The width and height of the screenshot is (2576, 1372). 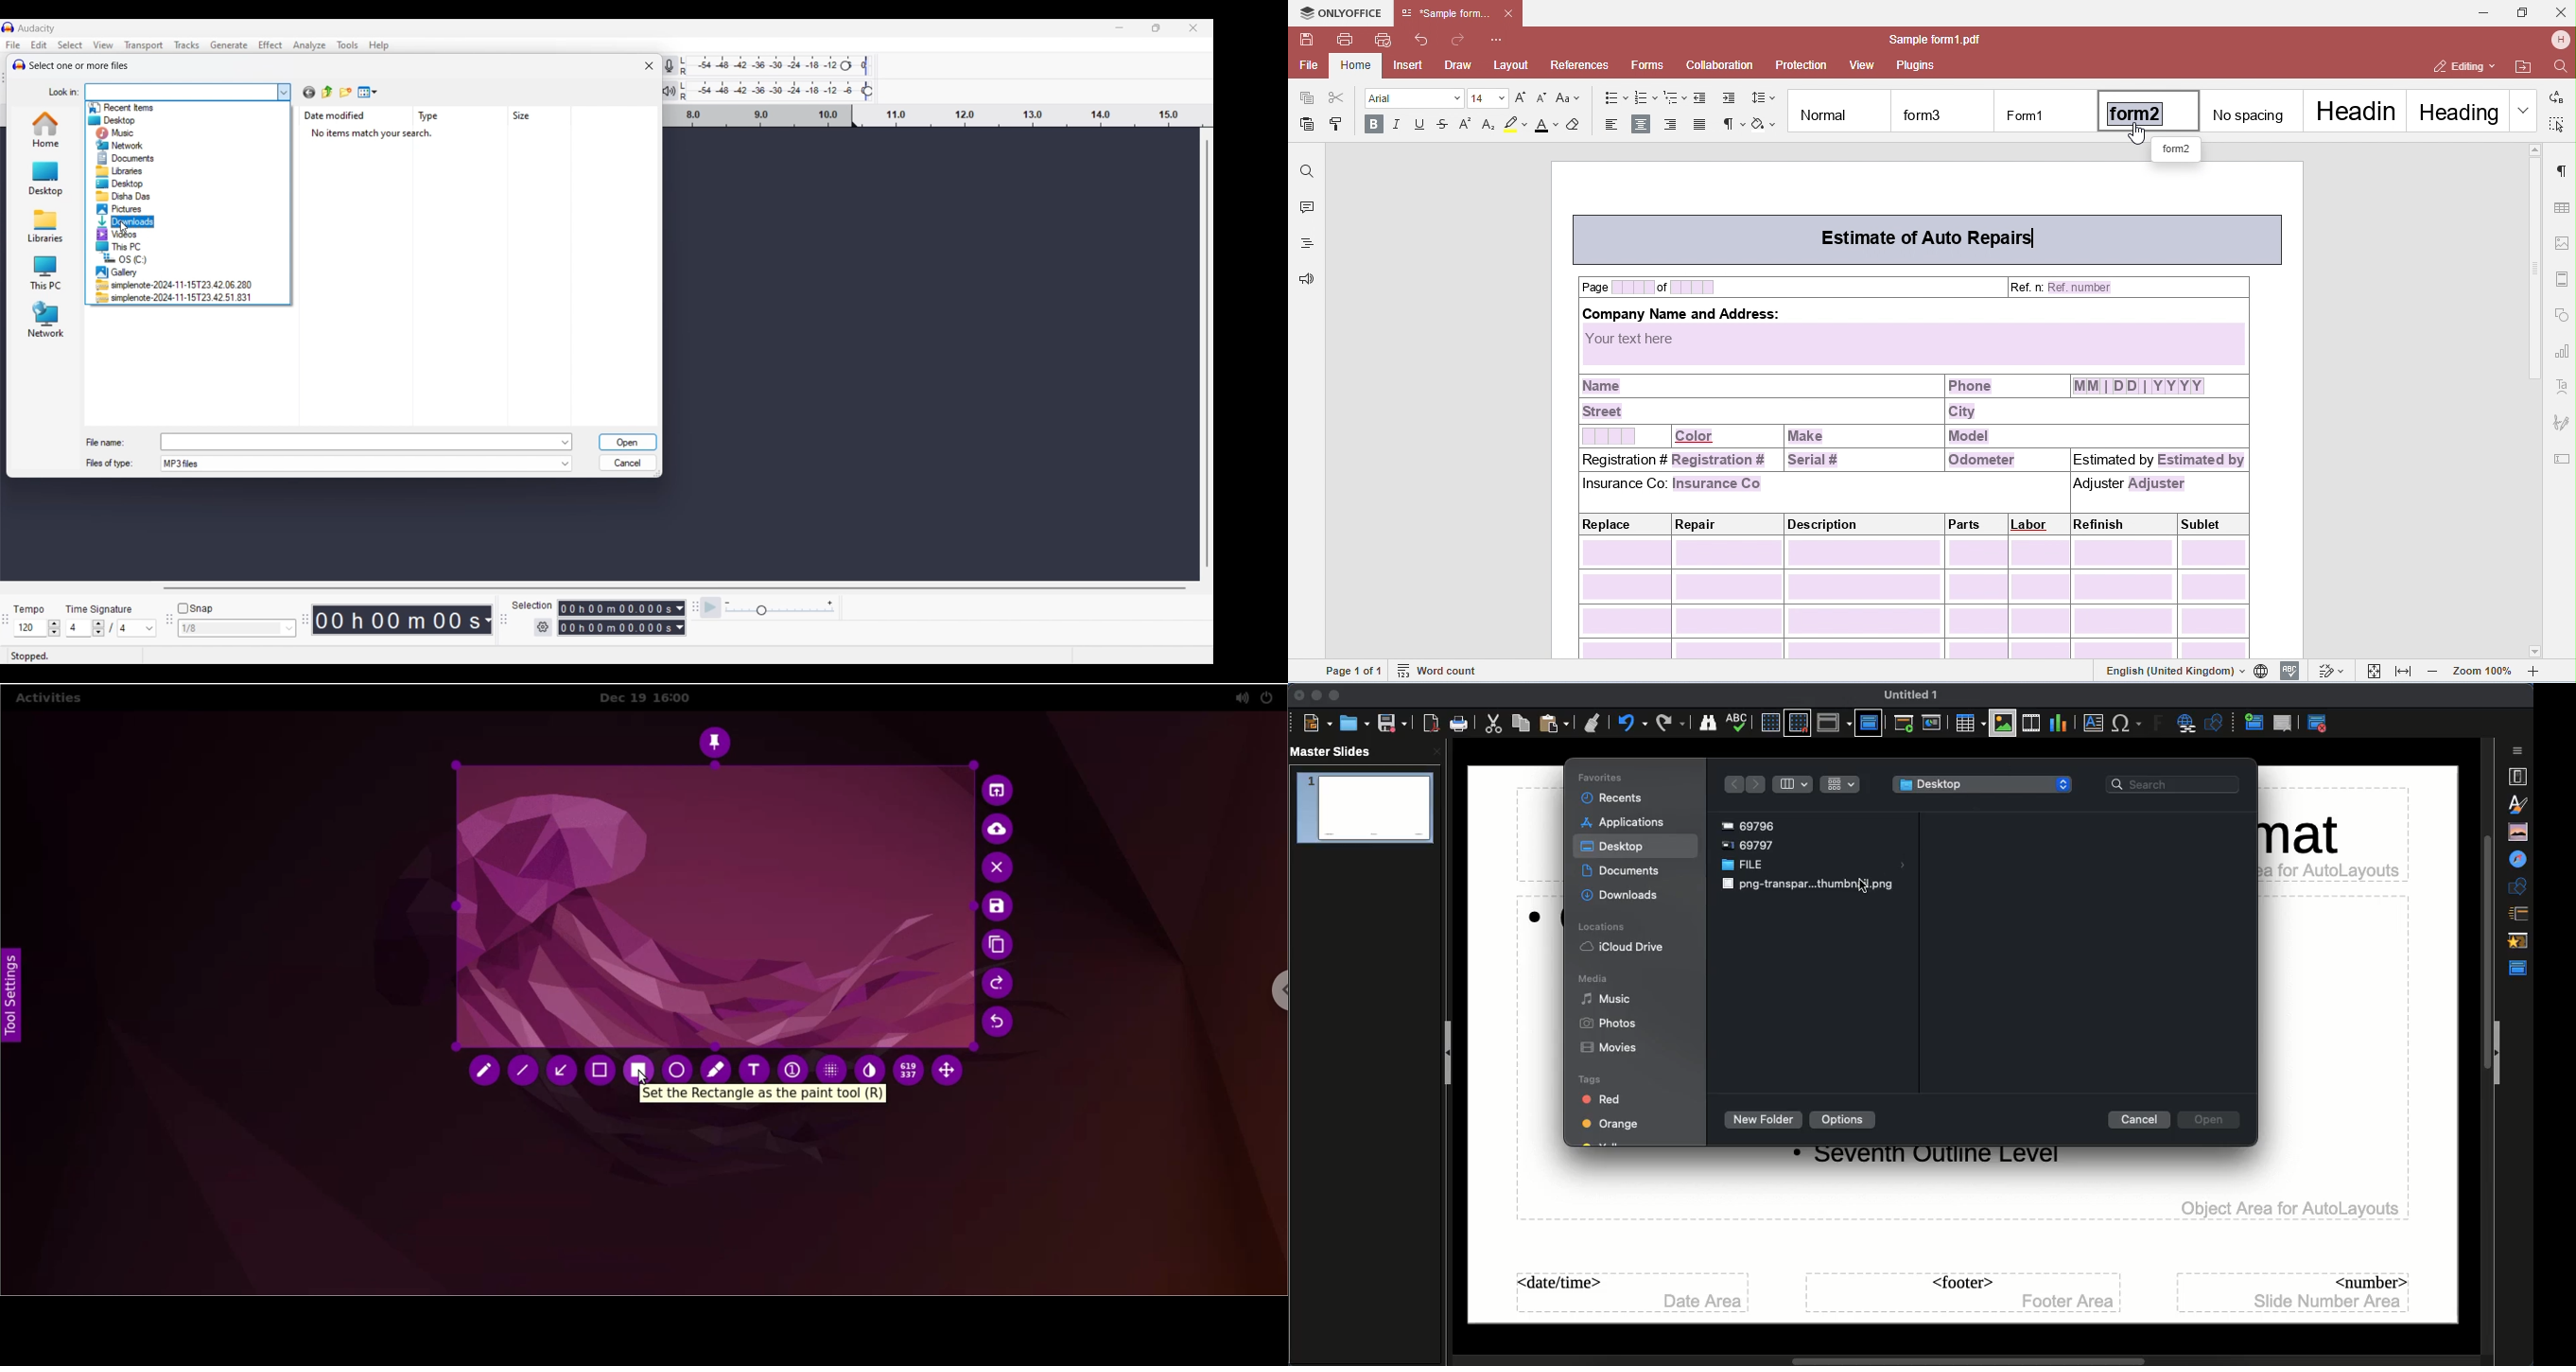 What do you see at coordinates (1616, 799) in the screenshot?
I see `Recents` at bounding box center [1616, 799].